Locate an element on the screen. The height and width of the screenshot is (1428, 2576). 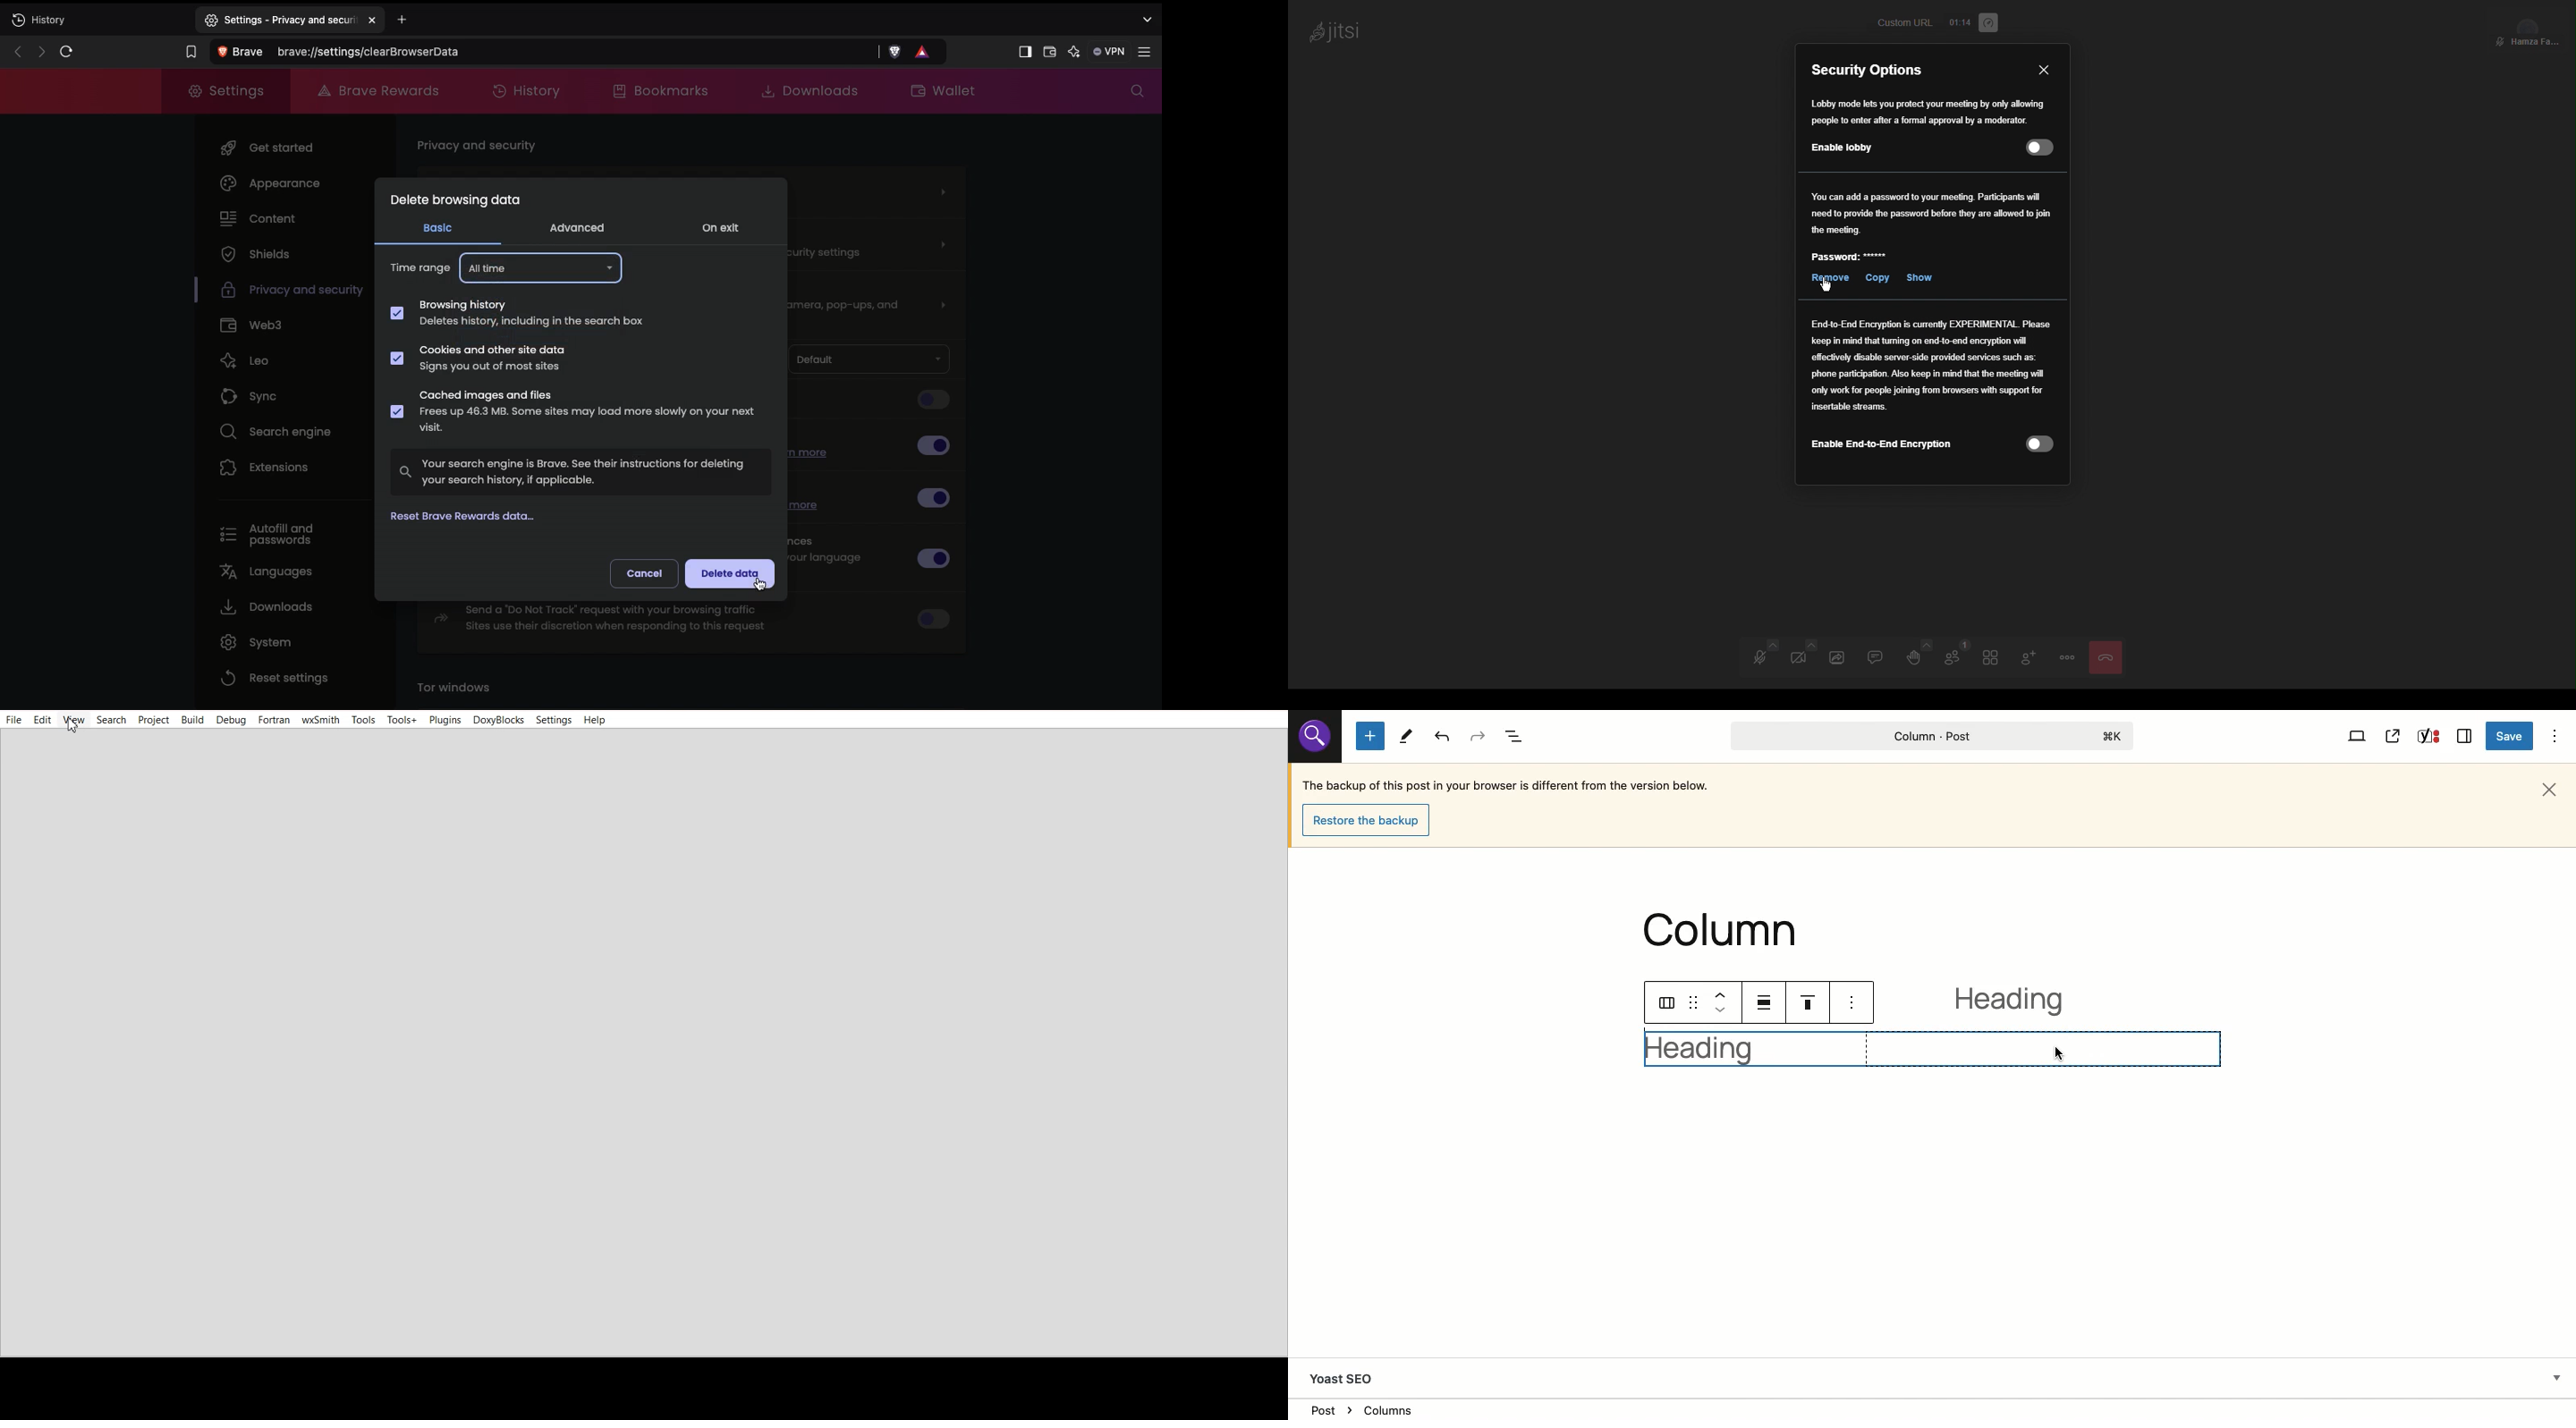
Column - Post is located at coordinates (1928, 736).